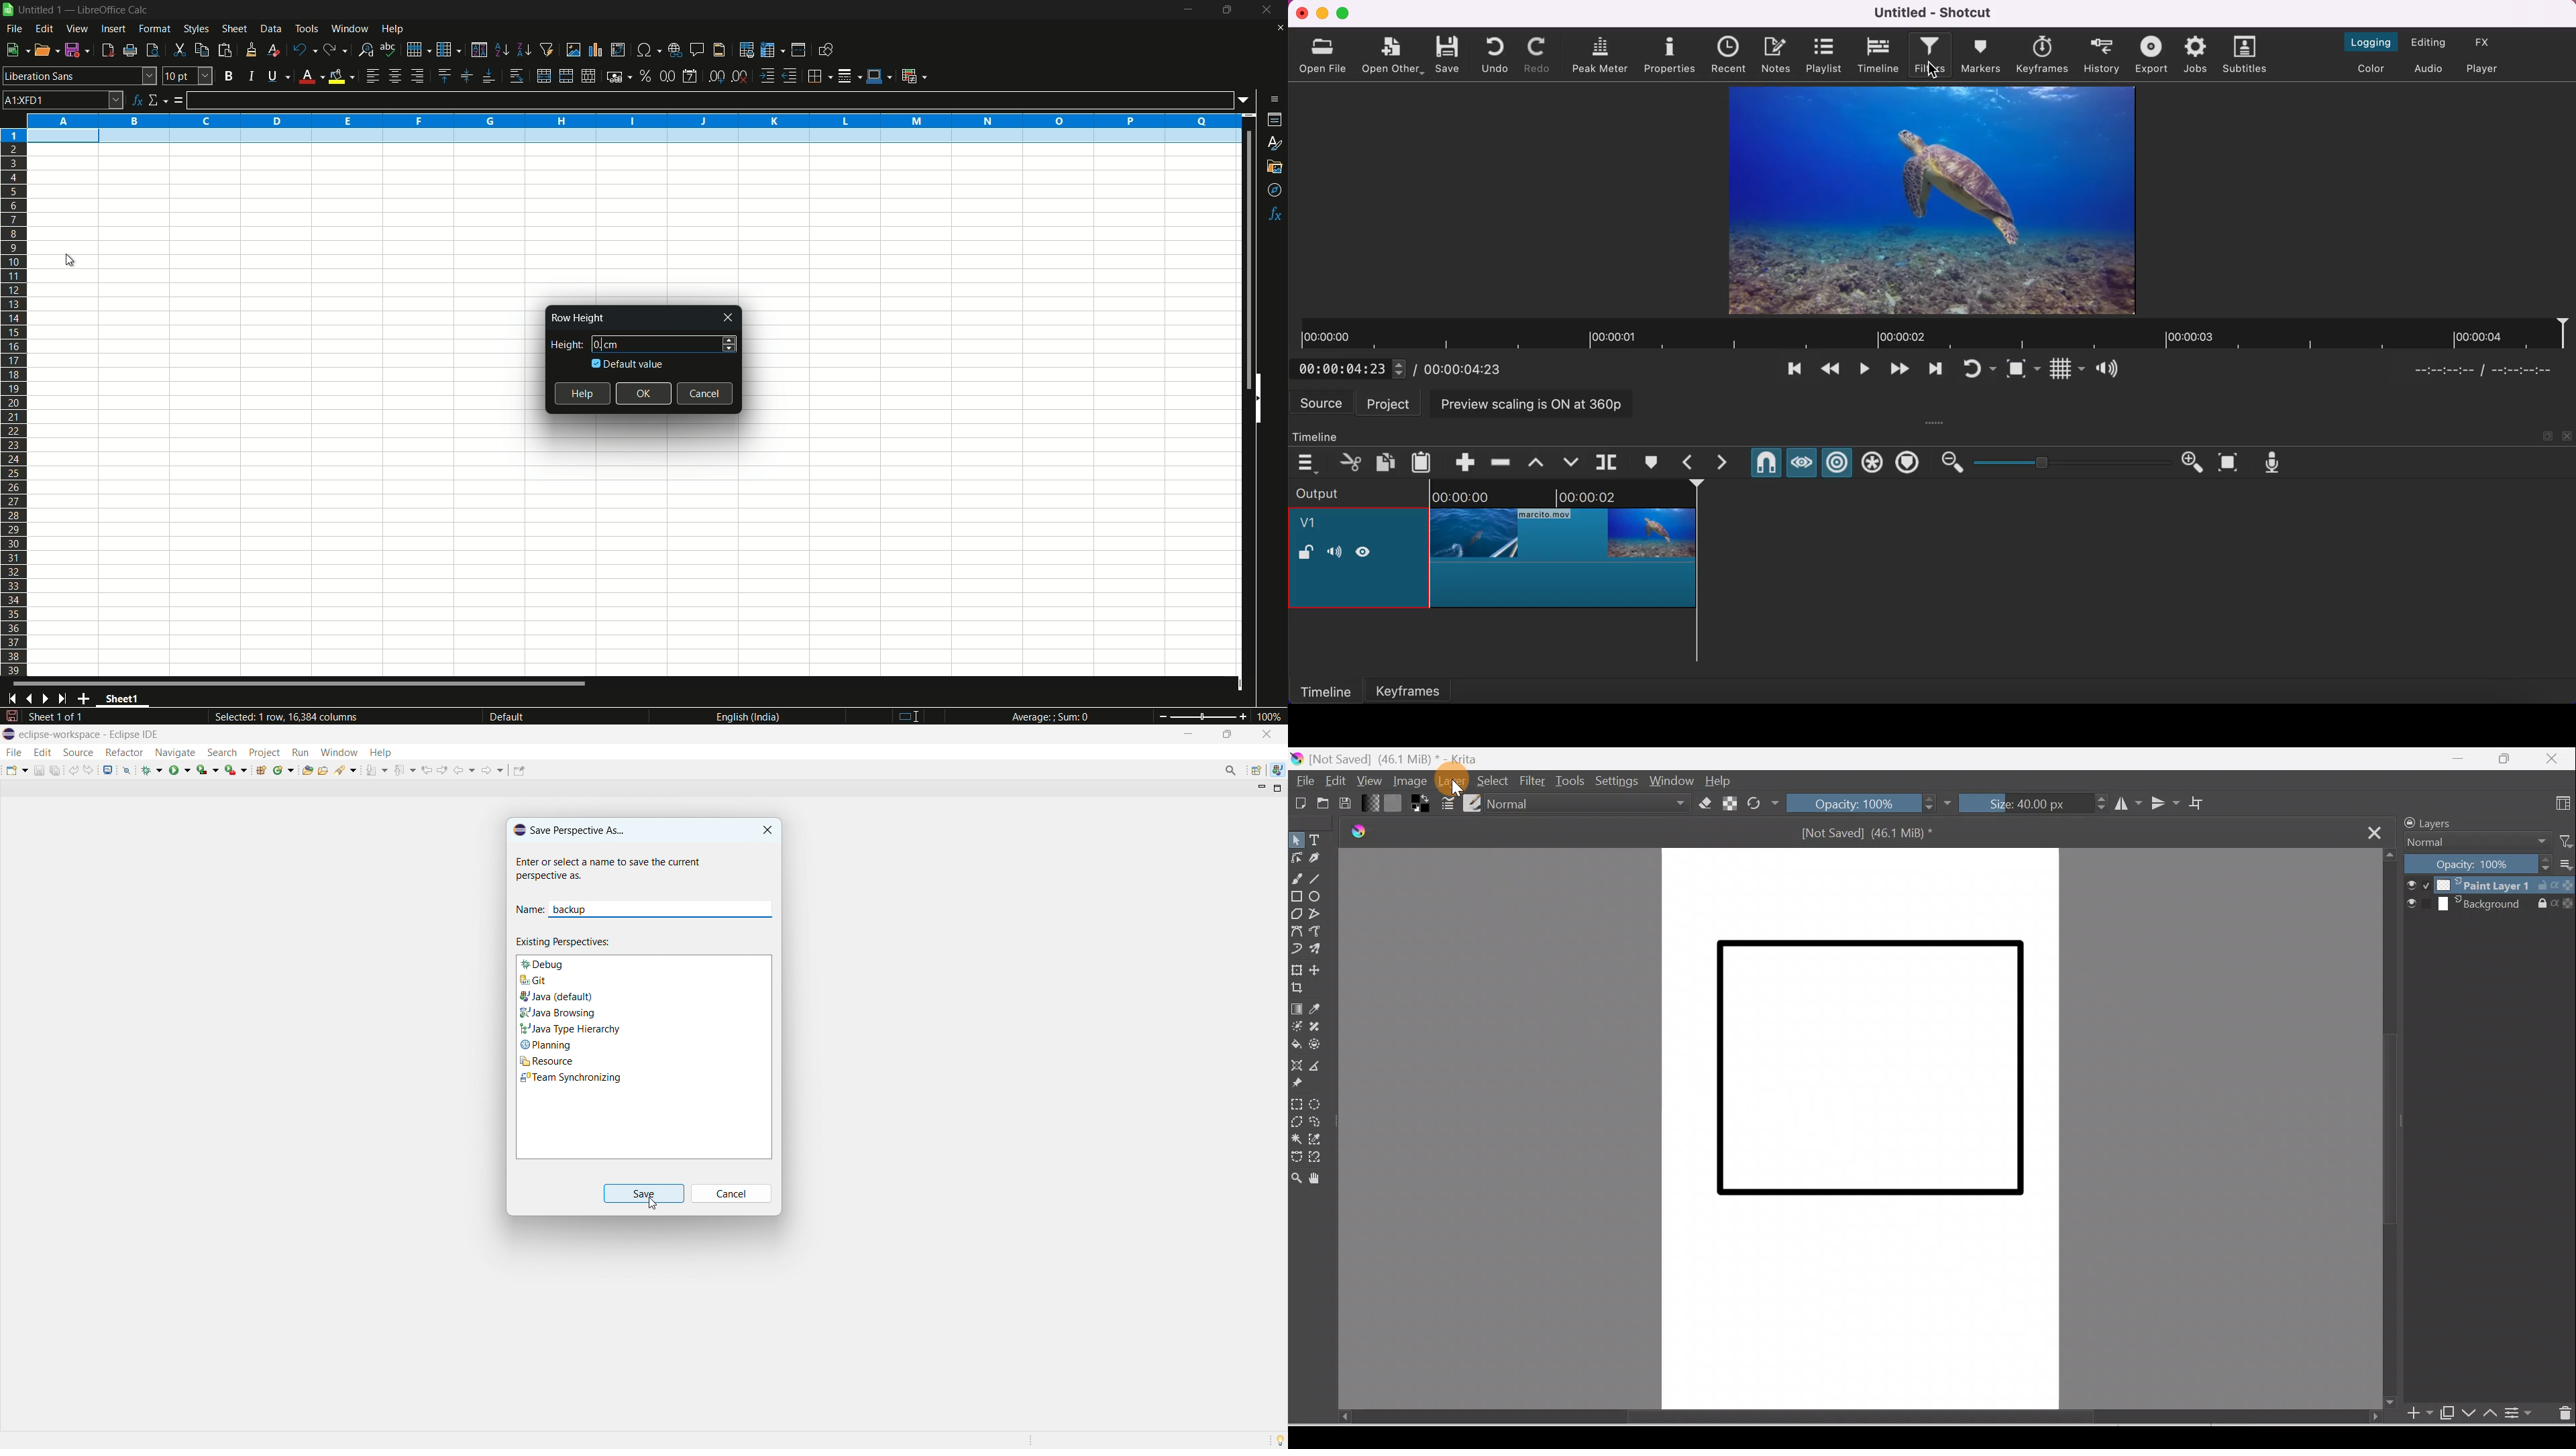 Image resolution: width=2576 pixels, height=1456 pixels. I want to click on help menu, so click(394, 30).